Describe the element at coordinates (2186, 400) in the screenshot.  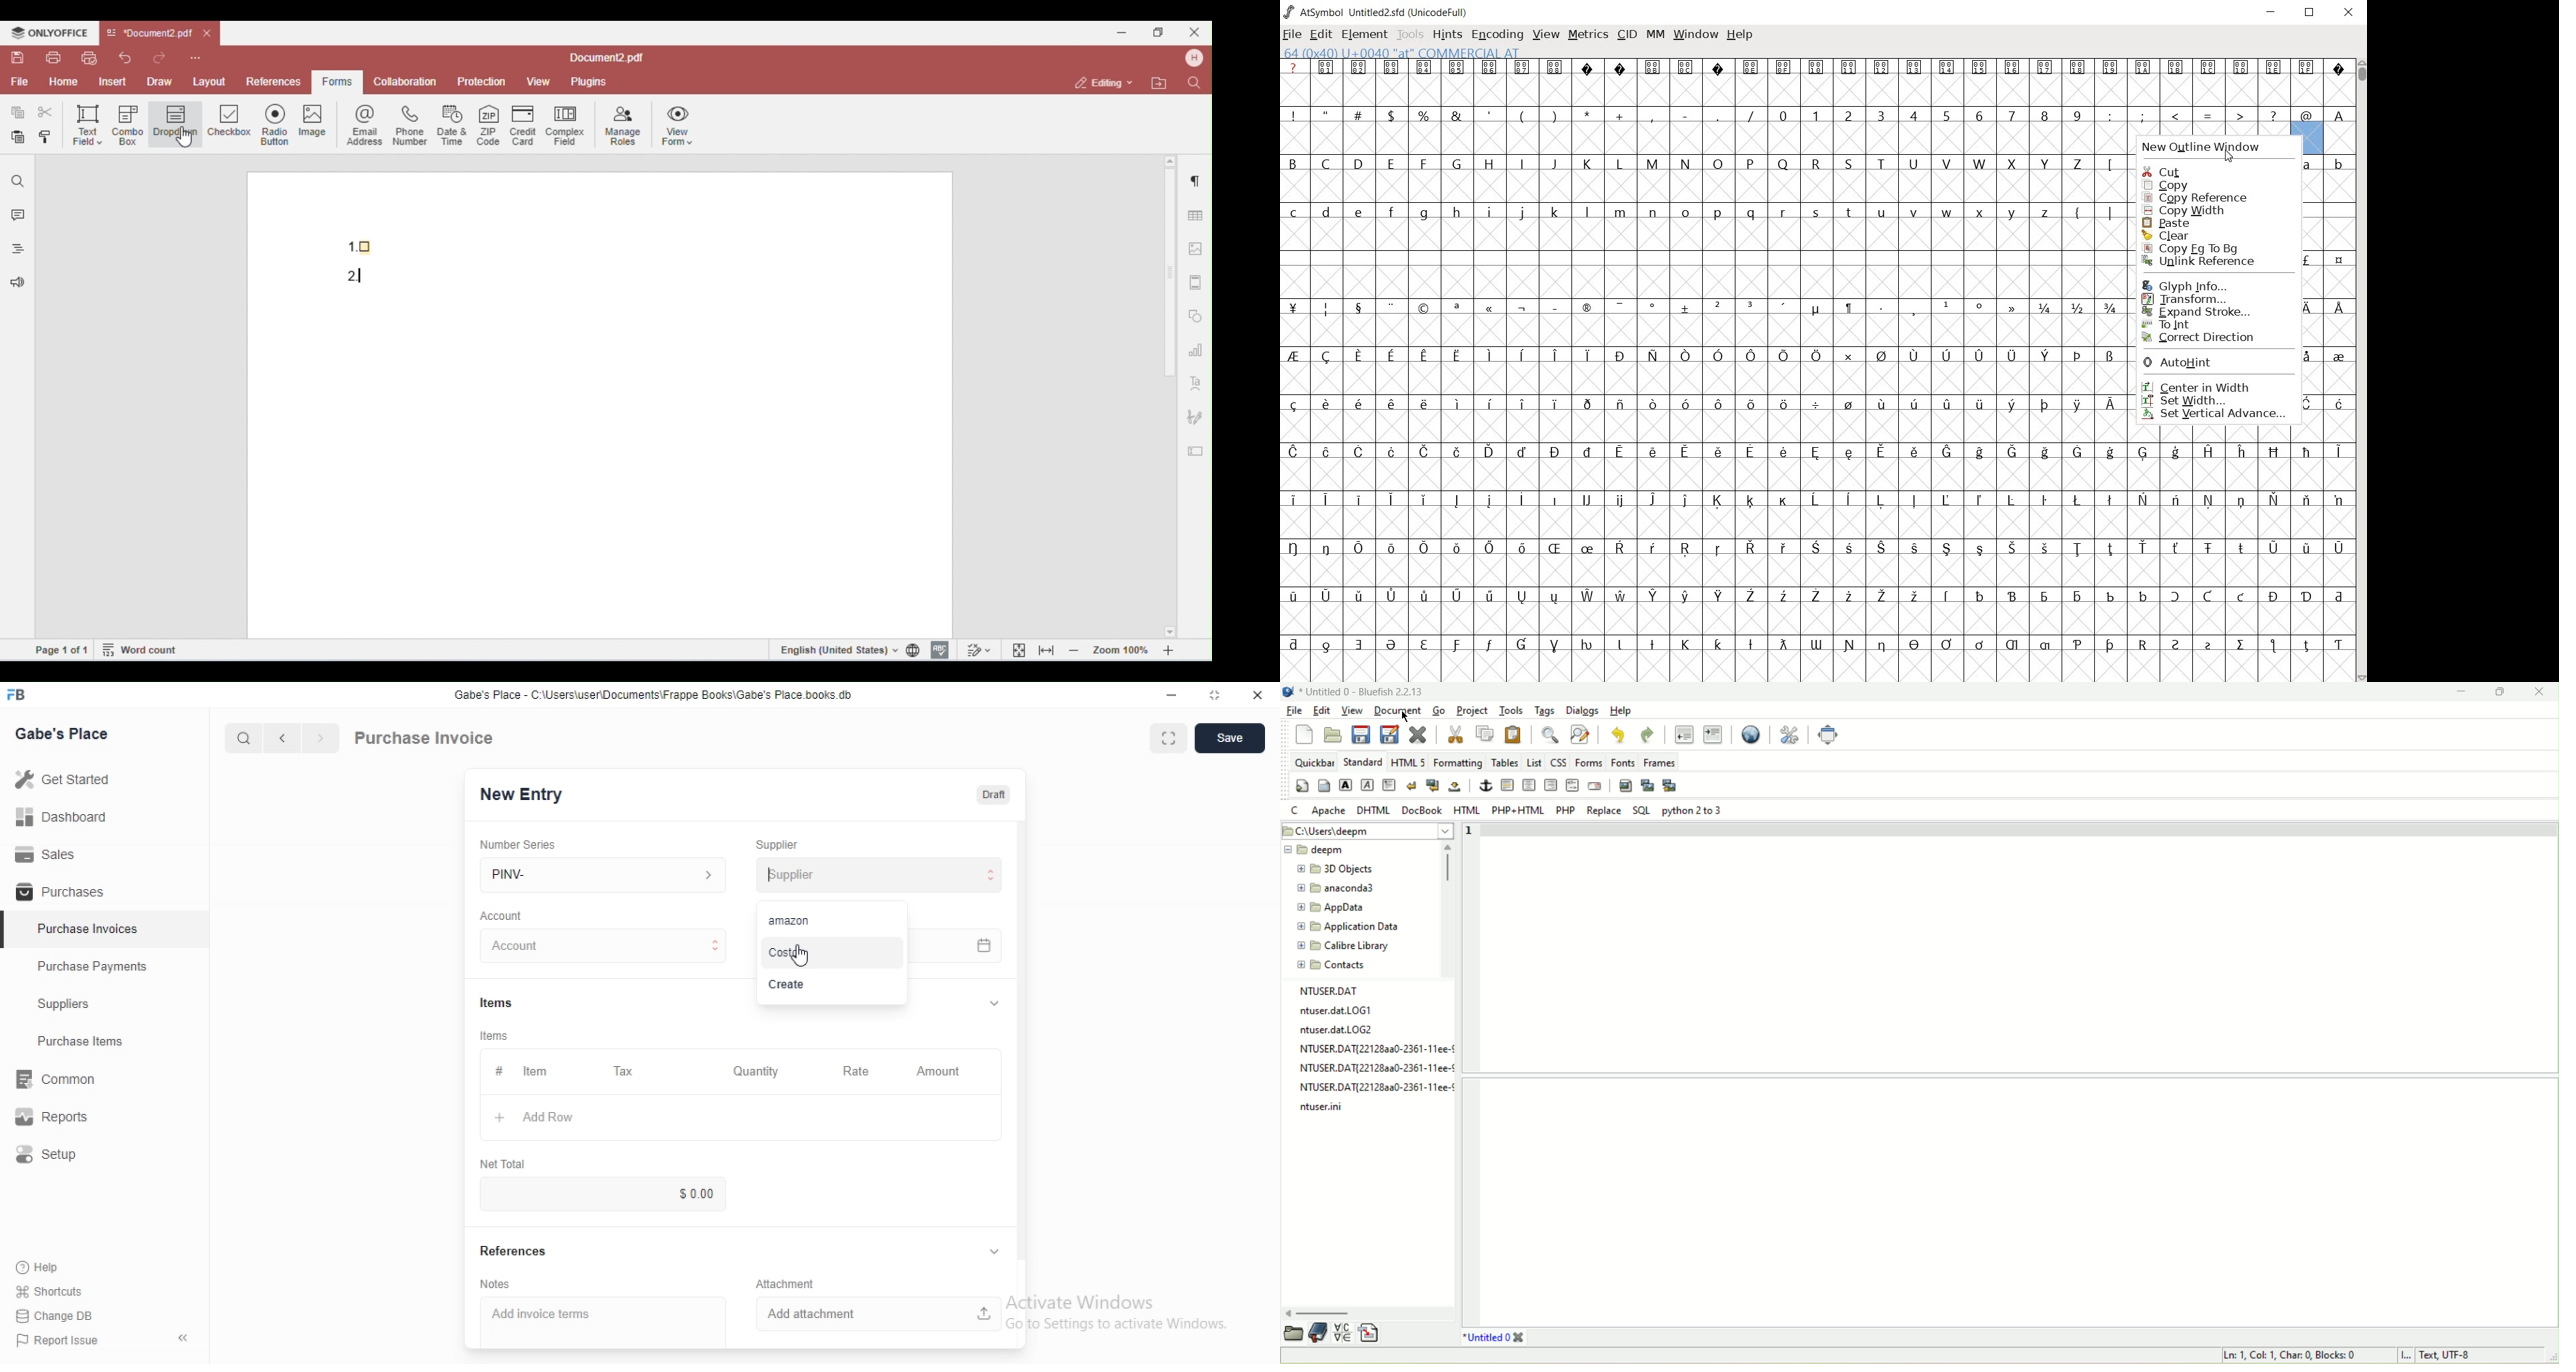
I see `set width` at that location.